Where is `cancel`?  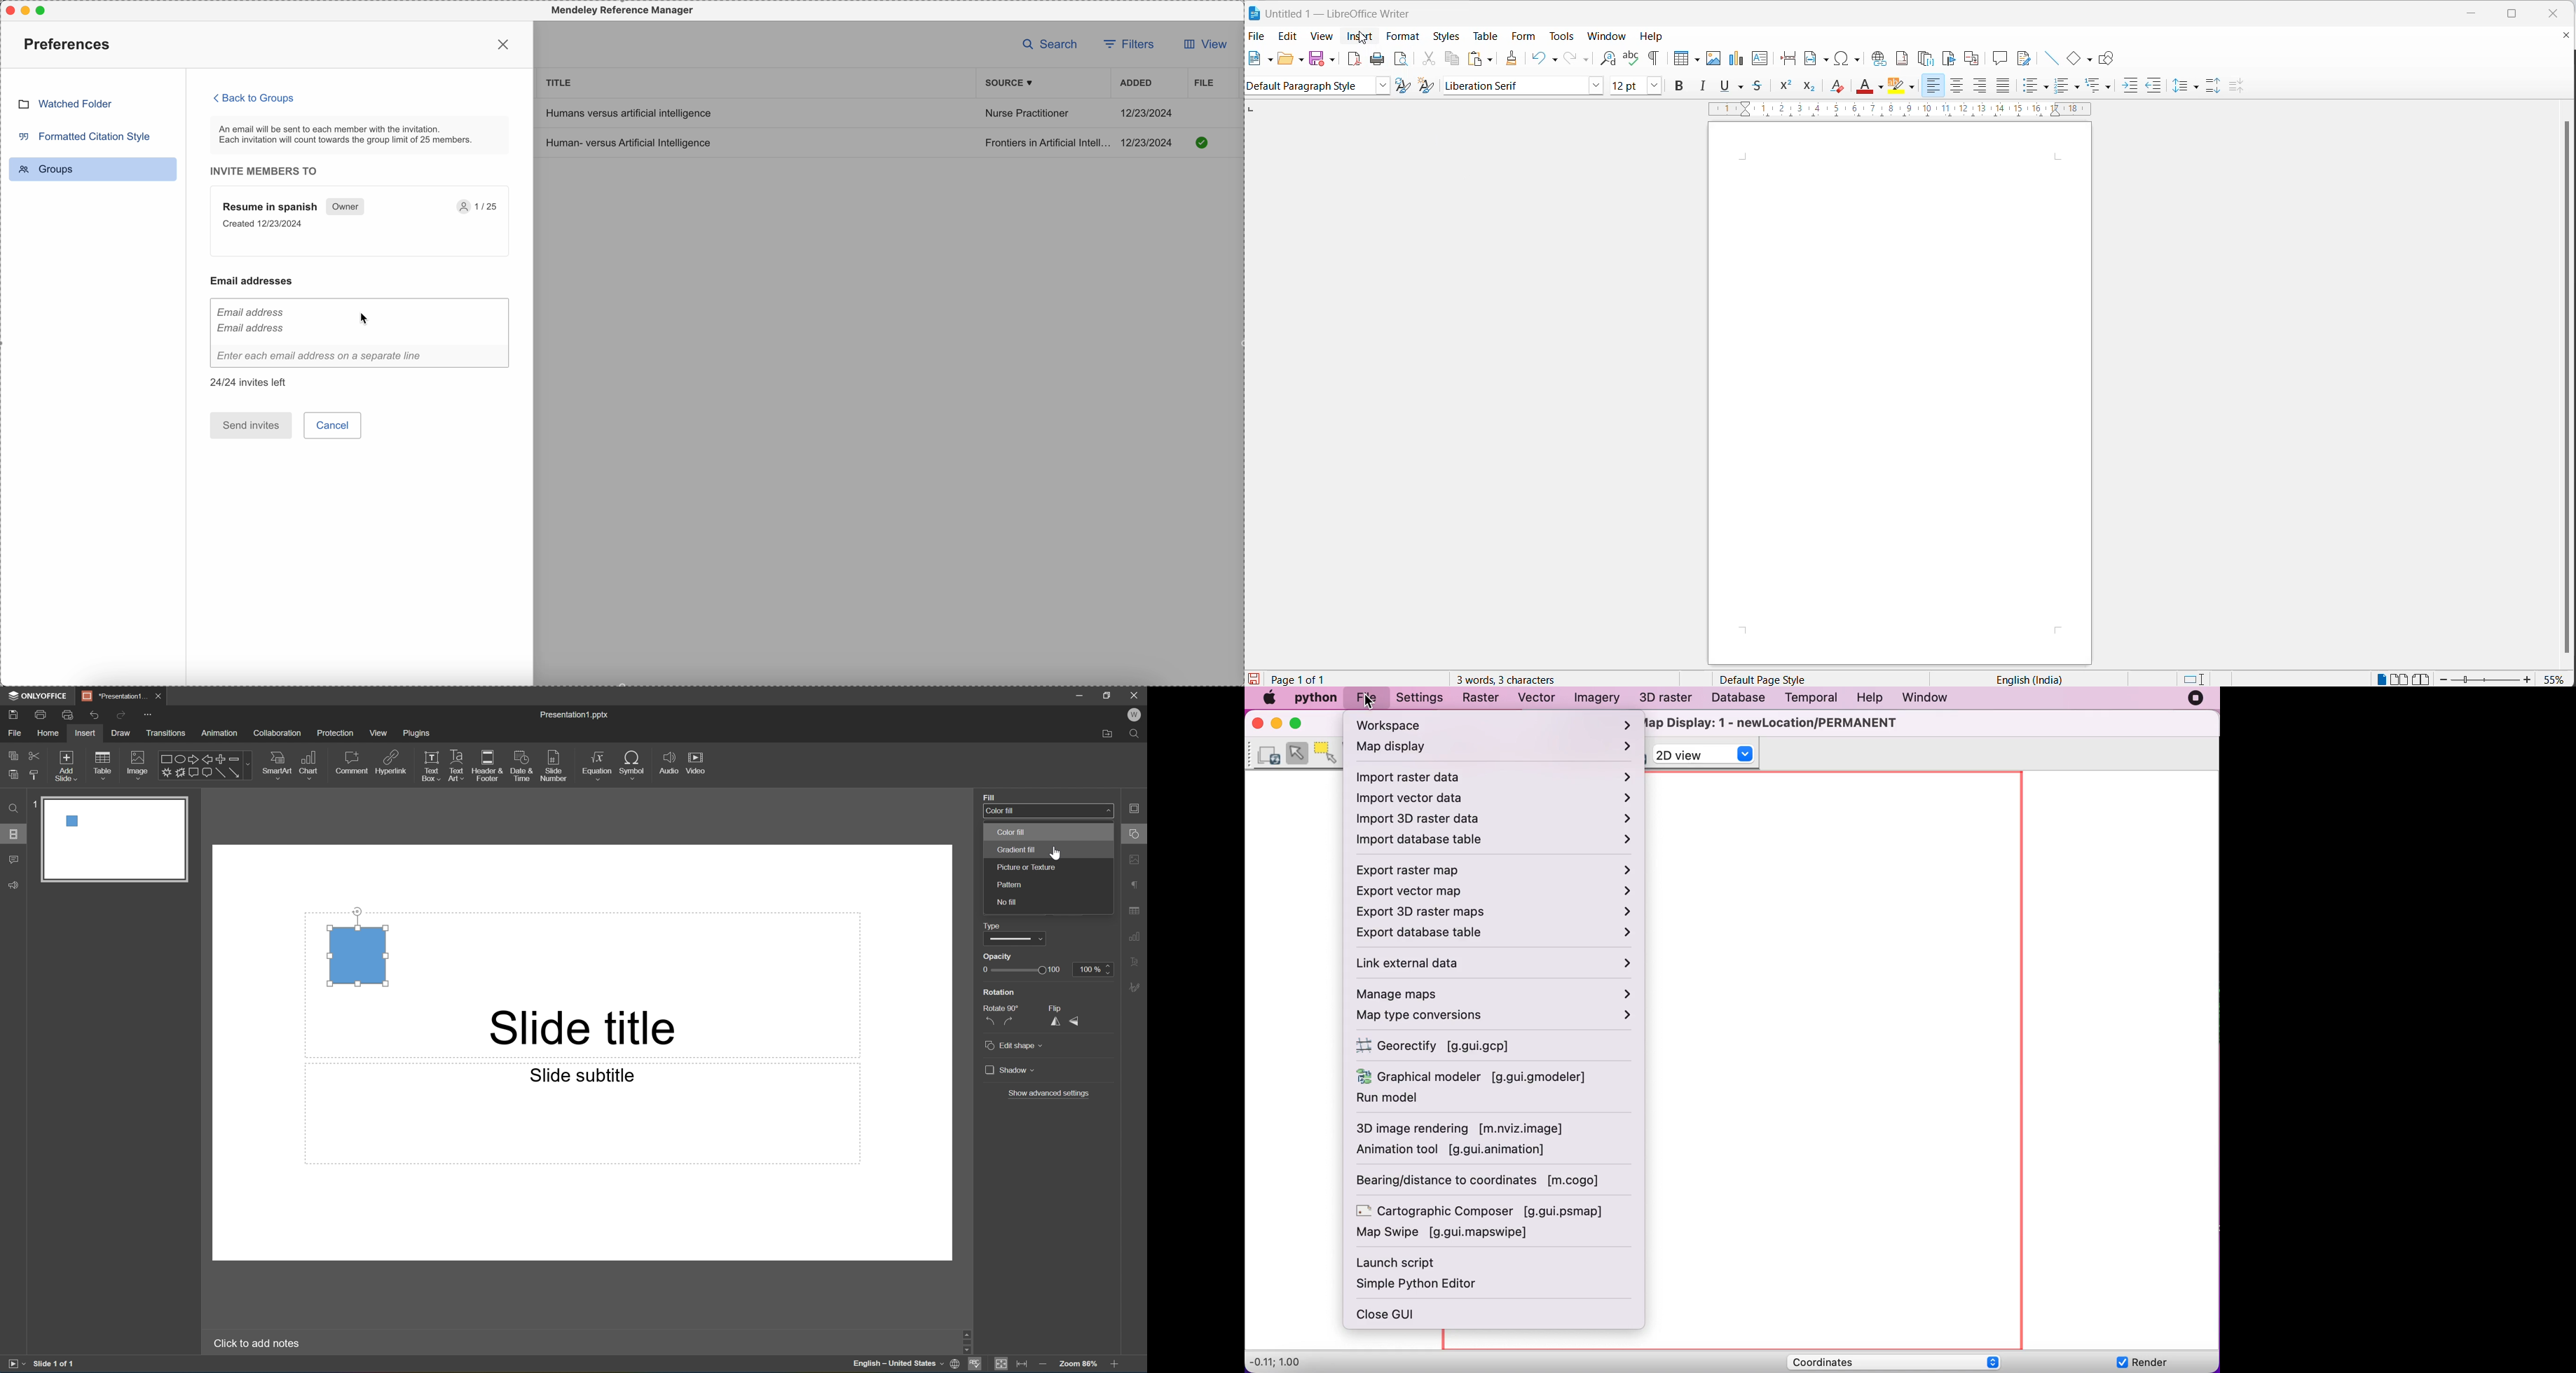 cancel is located at coordinates (334, 425).